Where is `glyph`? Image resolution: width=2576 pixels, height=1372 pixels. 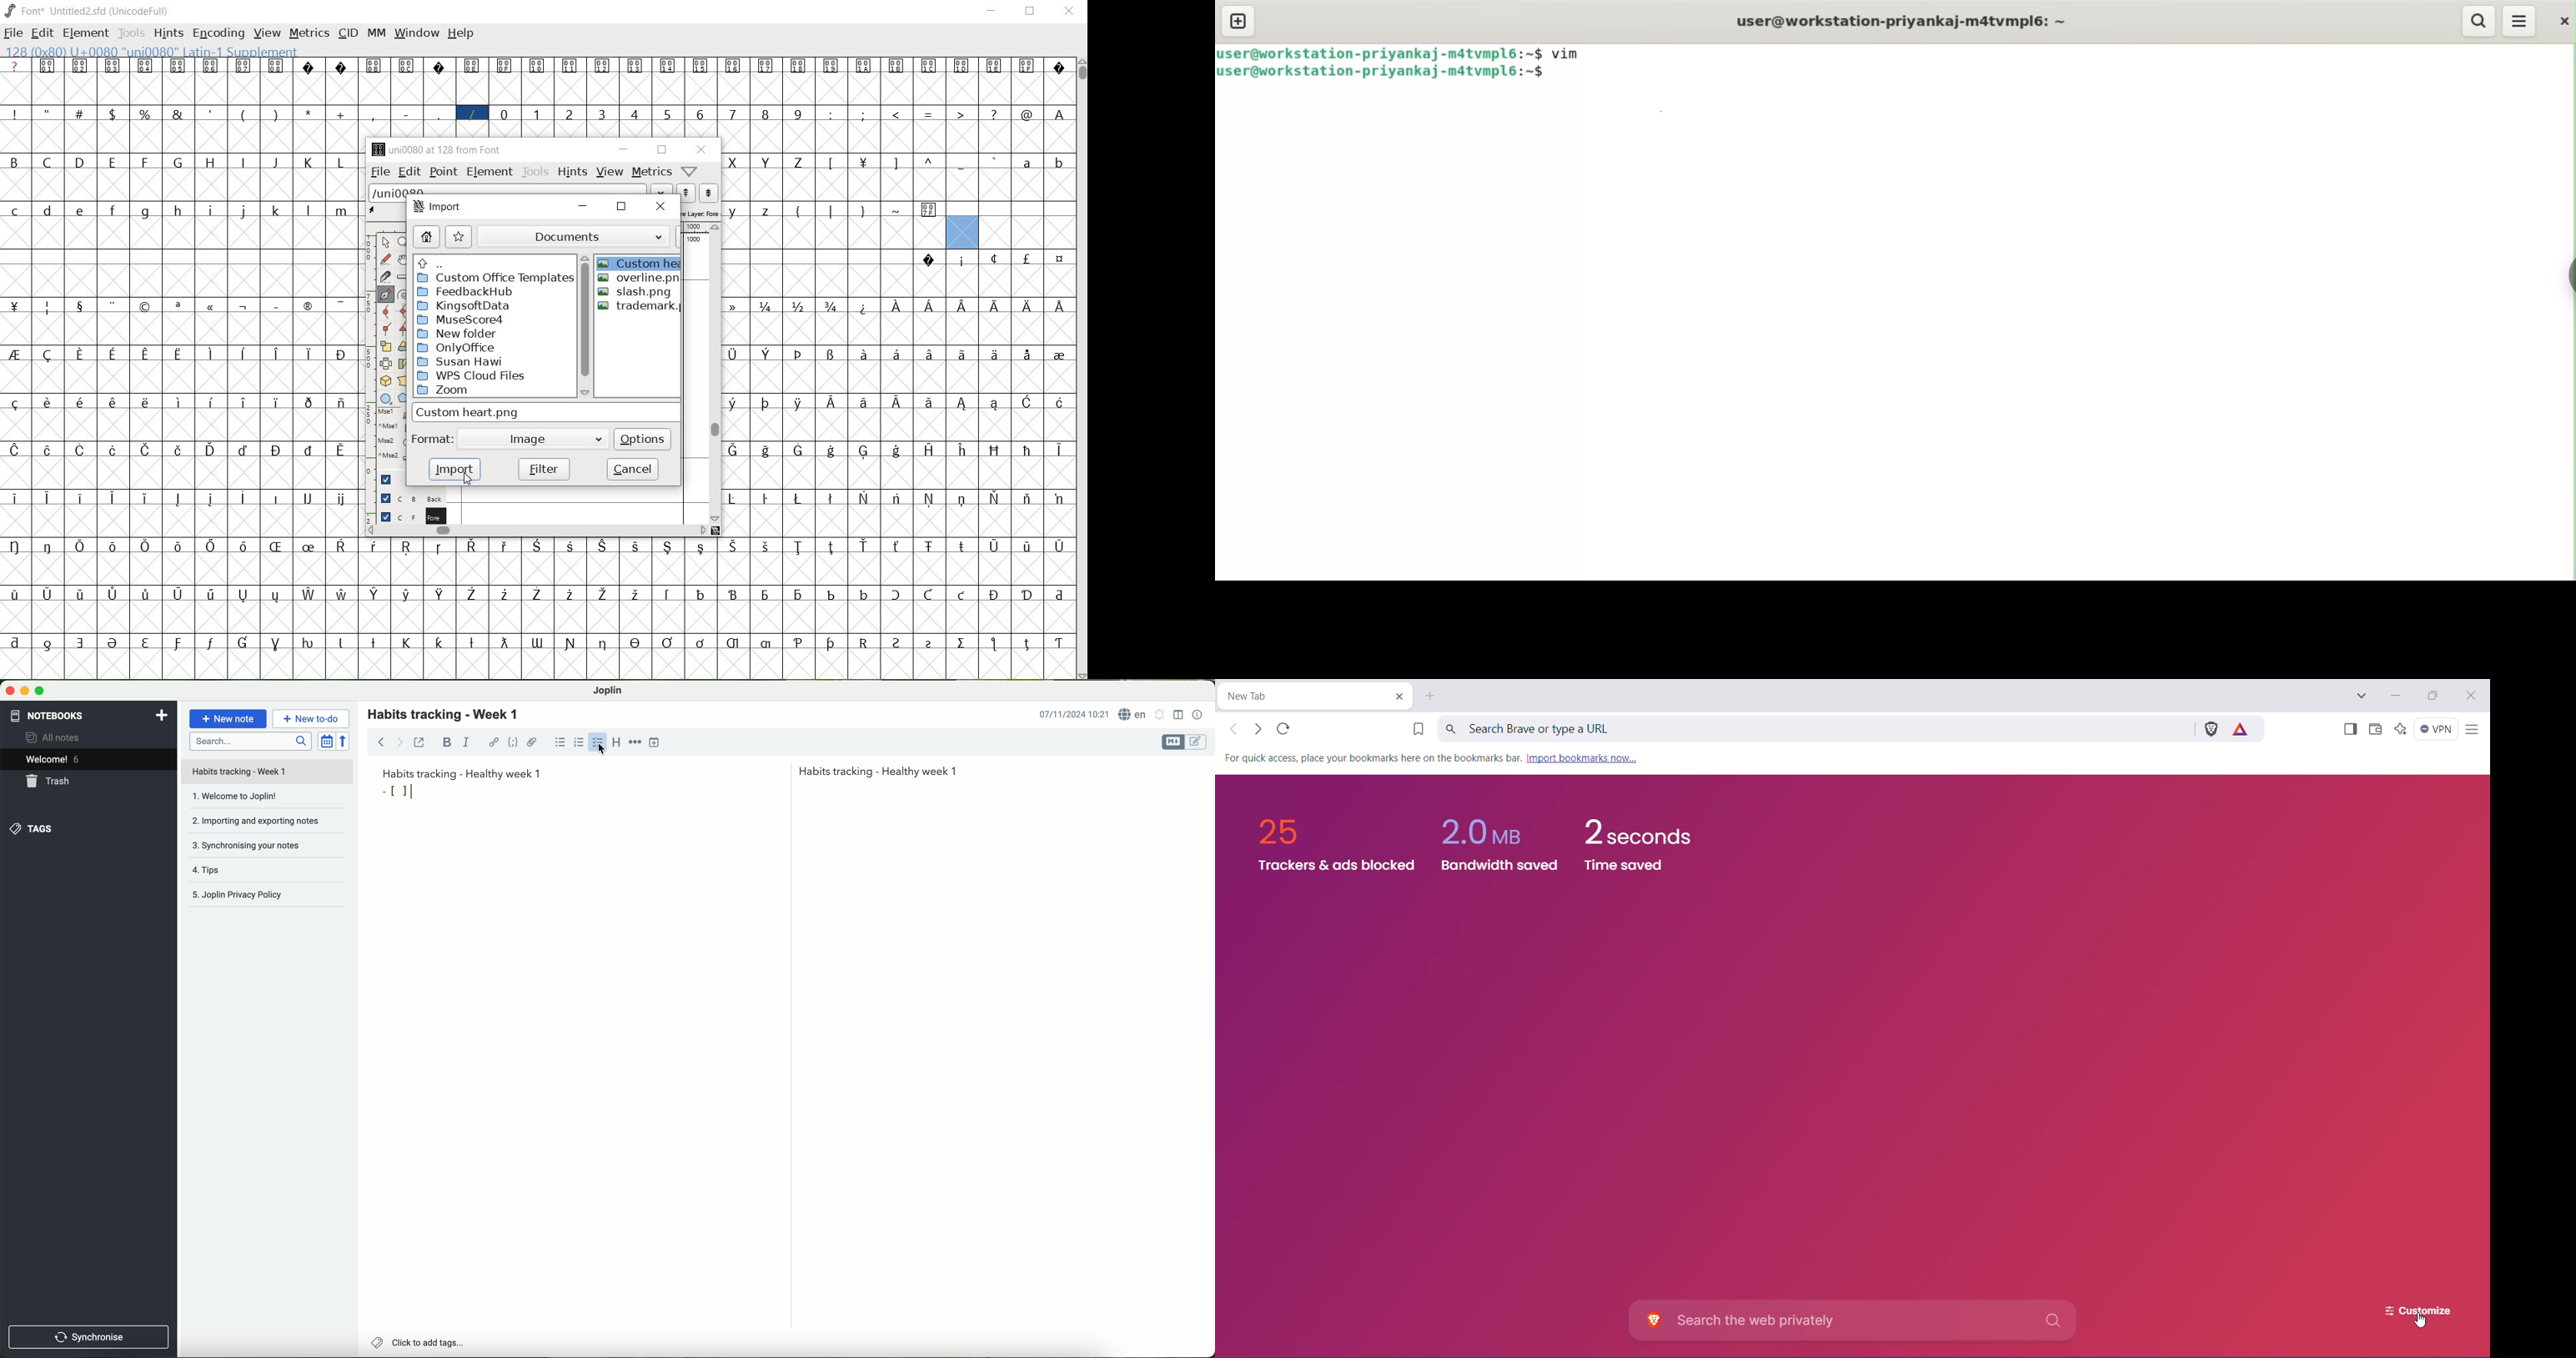 glyph is located at coordinates (277, 354).